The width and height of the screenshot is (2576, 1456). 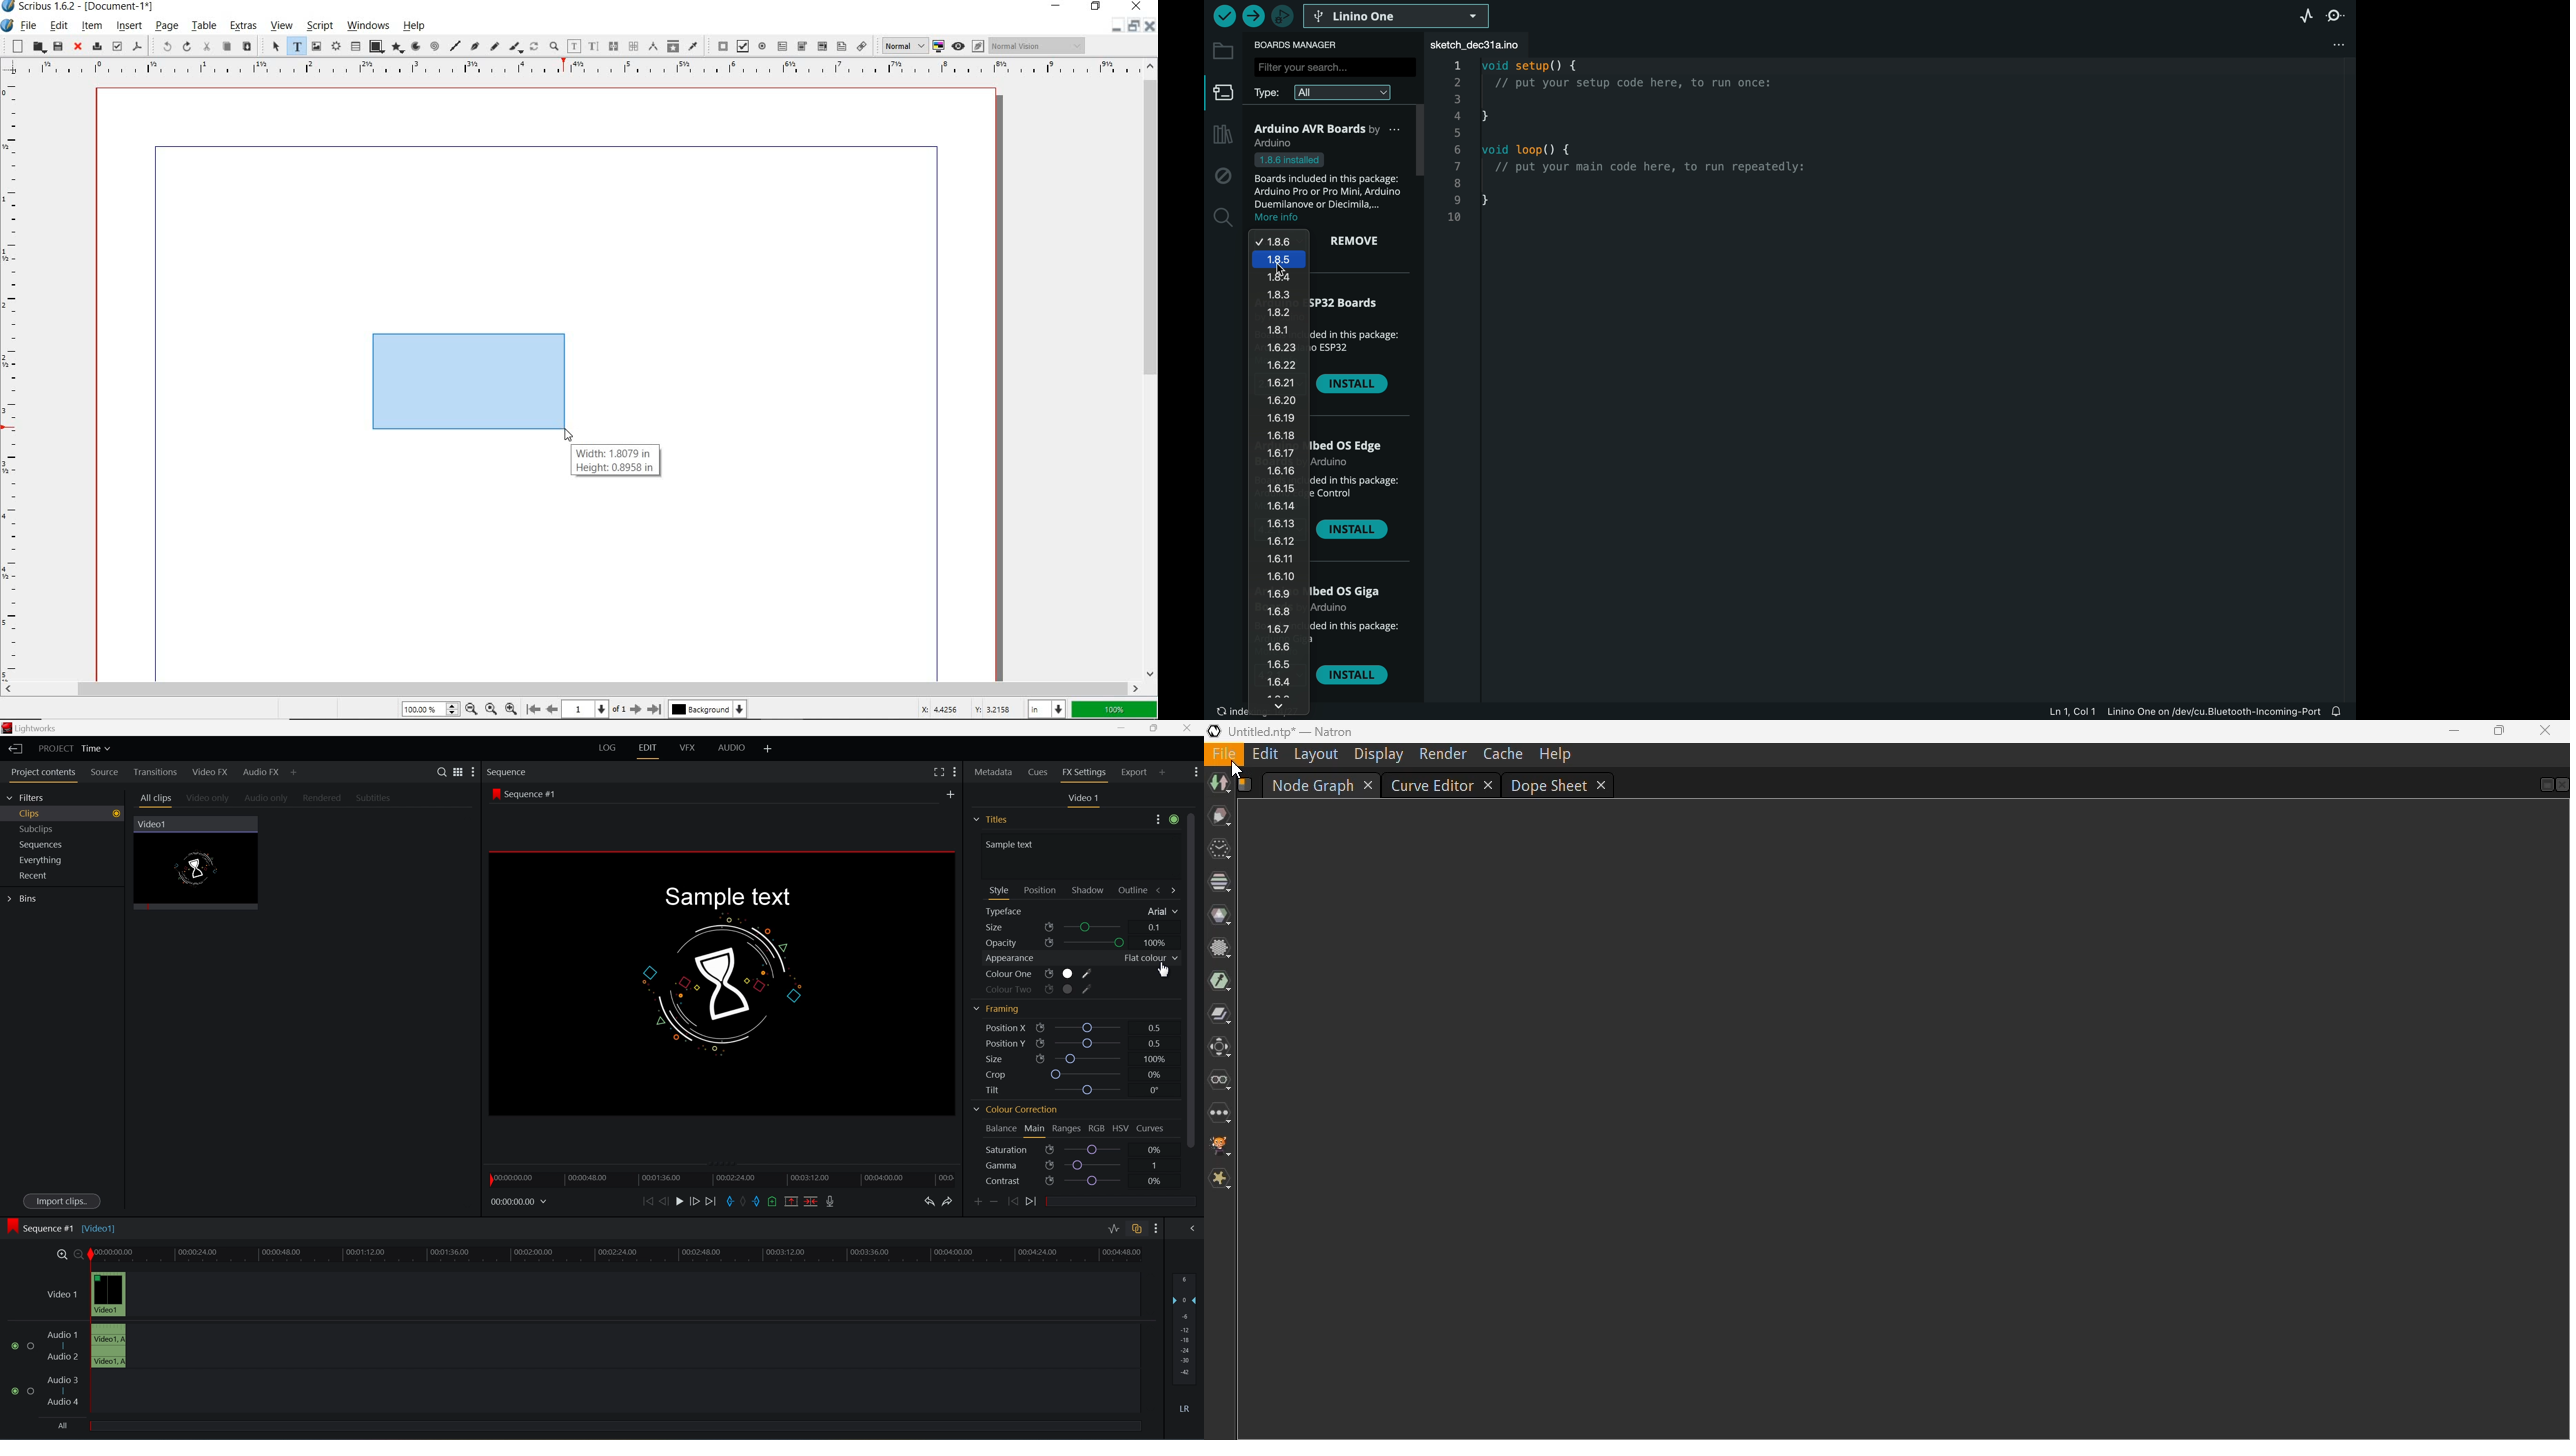 What do you see at coordinates (1191, 729) in the screenshot?
I see `close` at bounding box center [1191, 729].